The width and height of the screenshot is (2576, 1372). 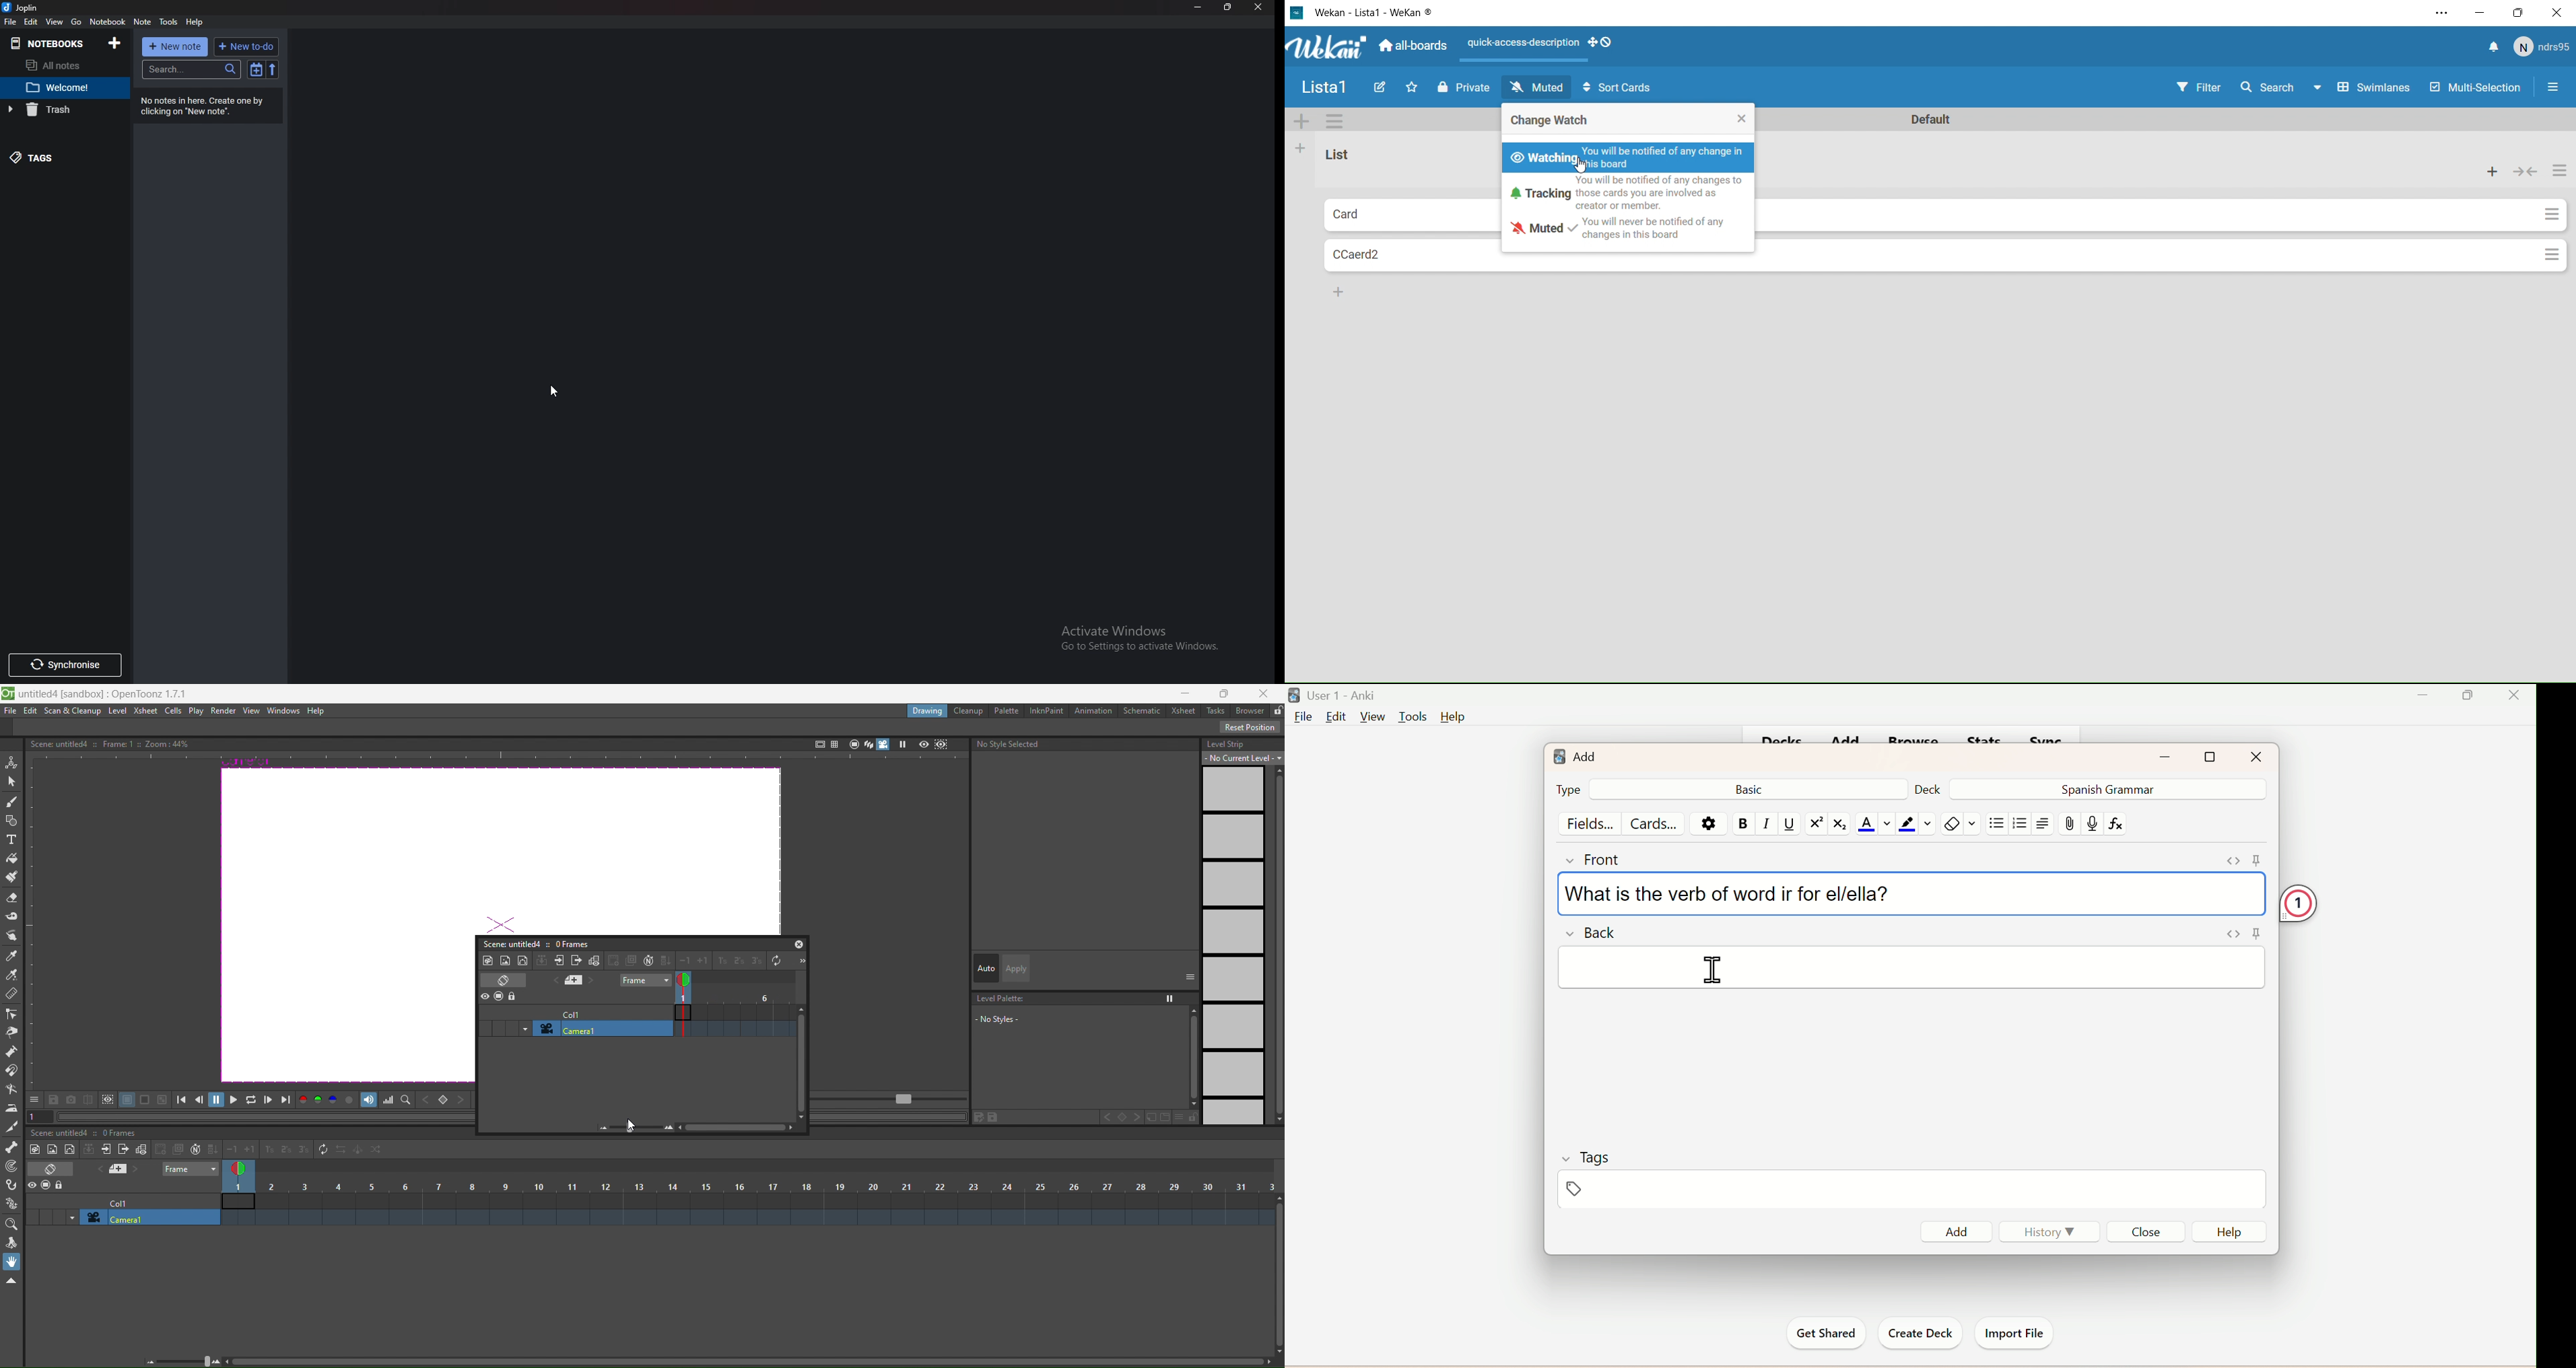 What do you see at coordinates (1628, 157) in the screenshot?
I see `Watching` at bounding box center [1628, 157].